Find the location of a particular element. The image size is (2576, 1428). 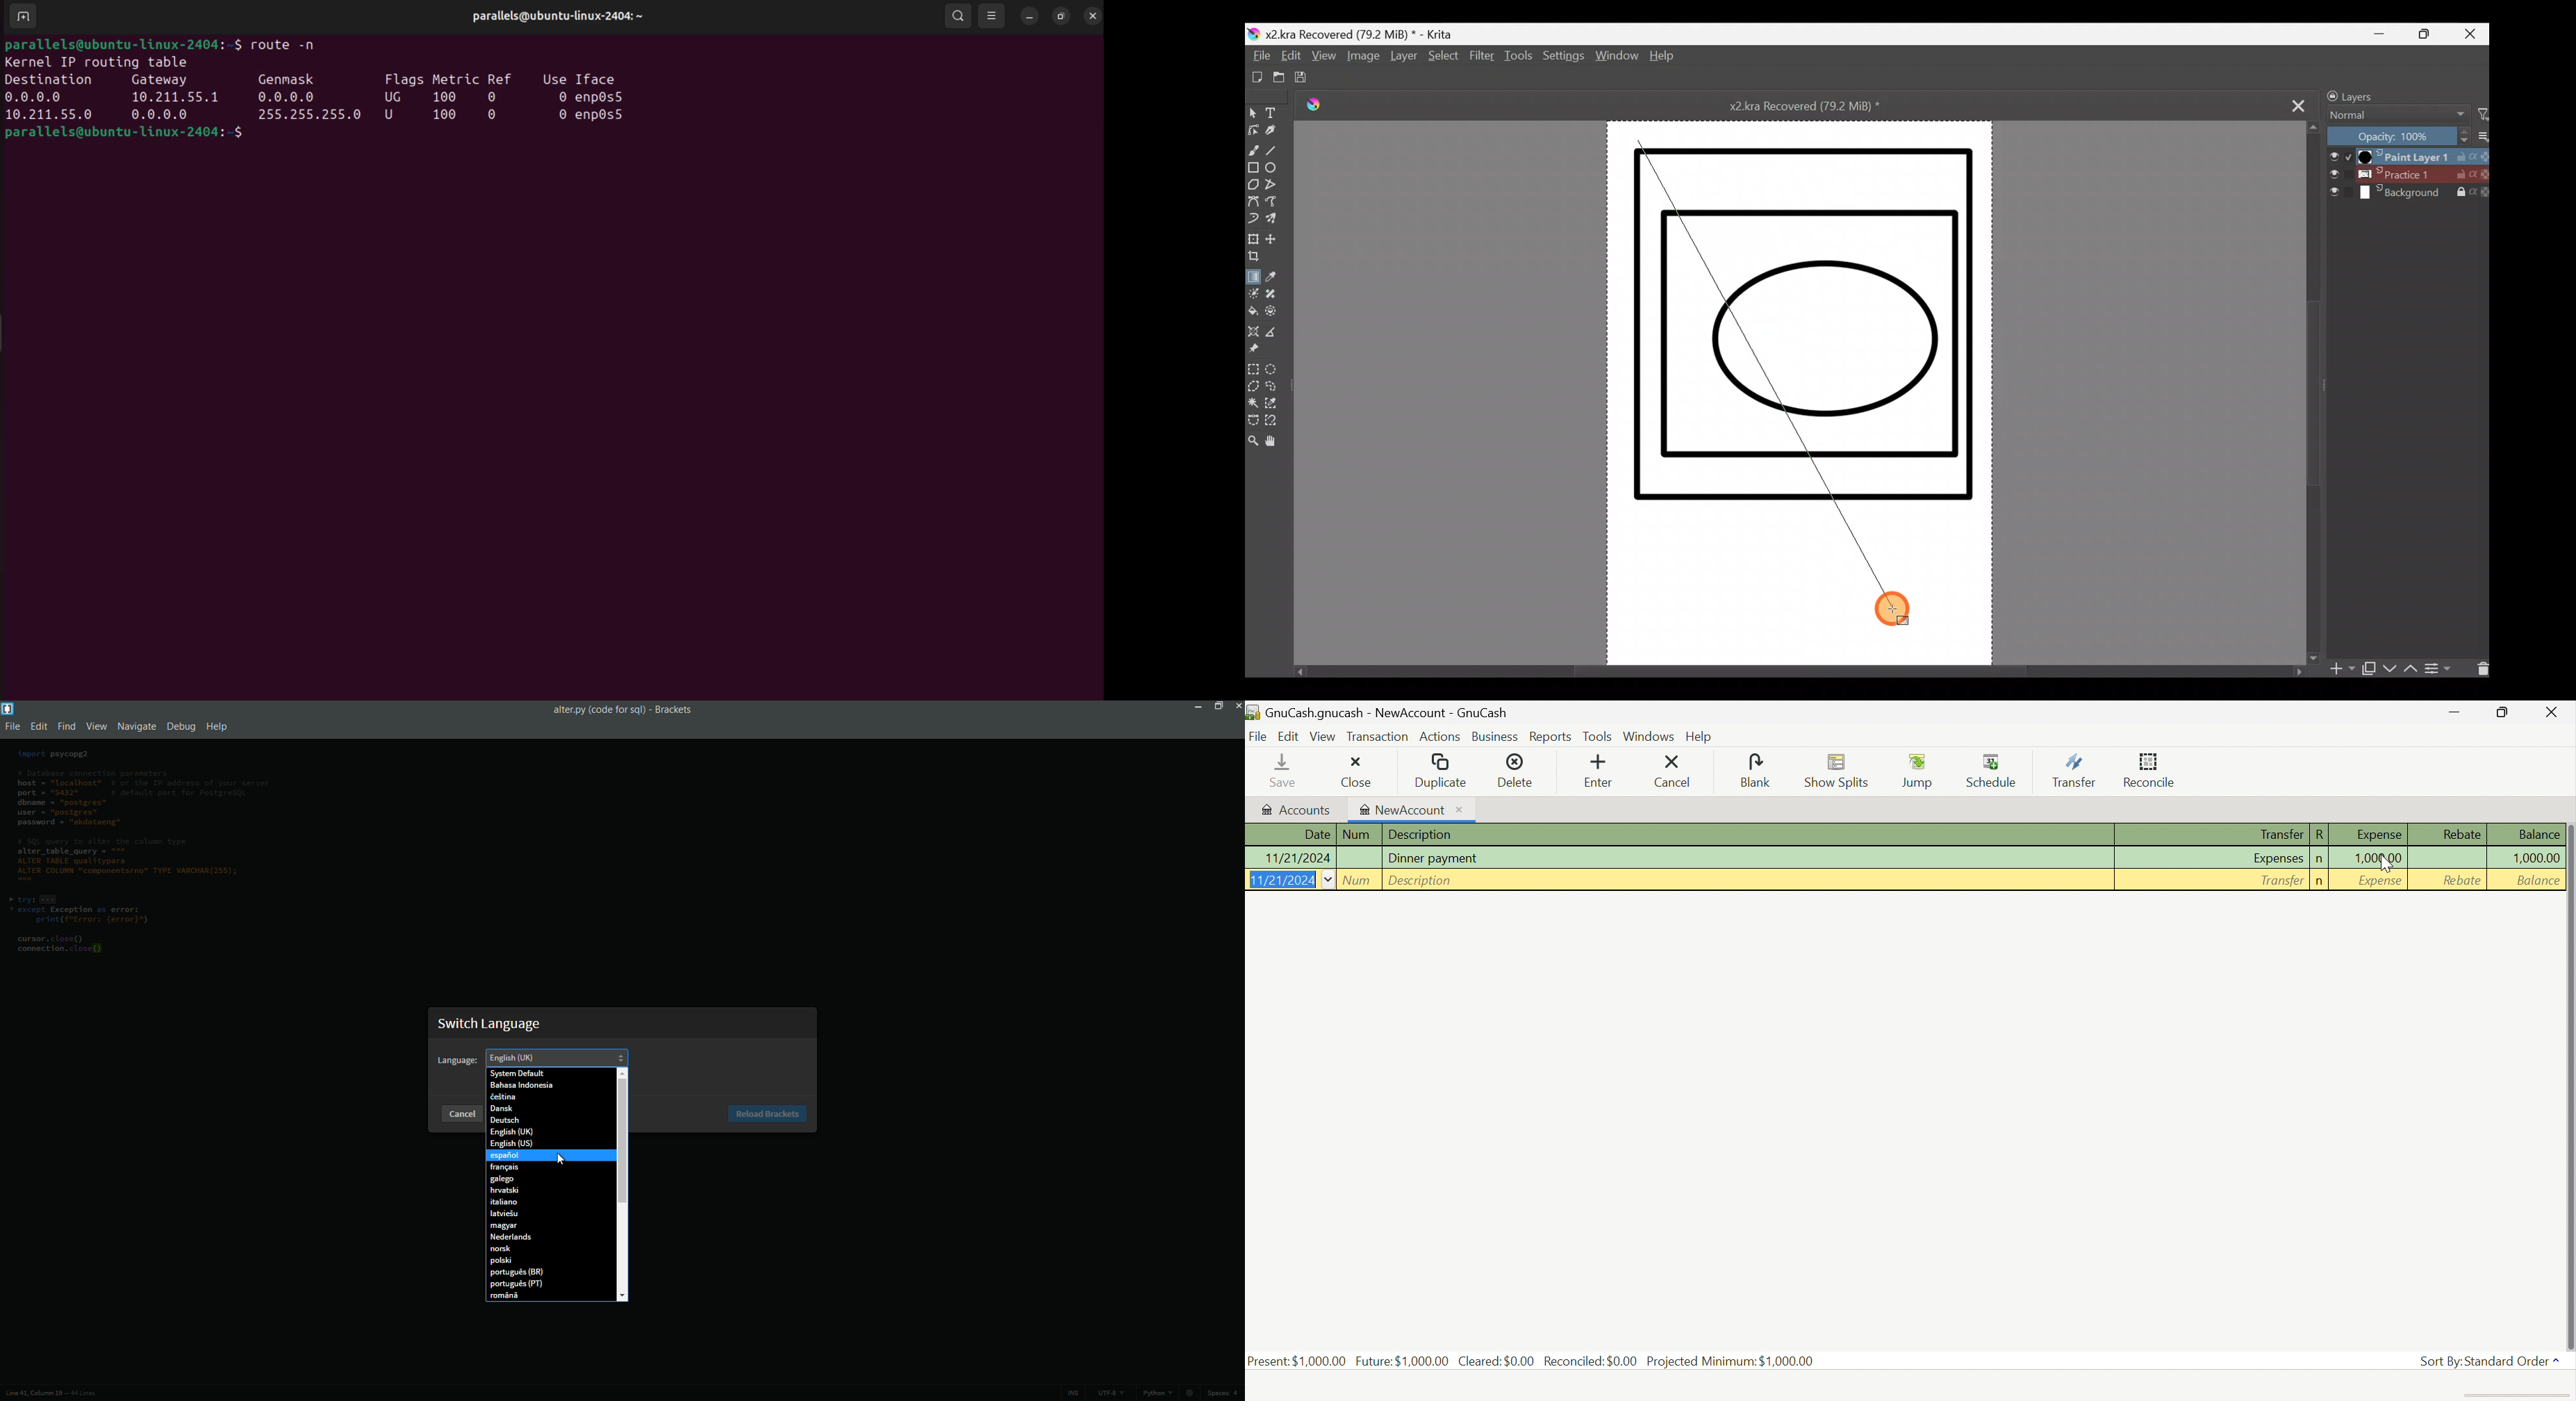

python is located at coordinates (1158, 1393).